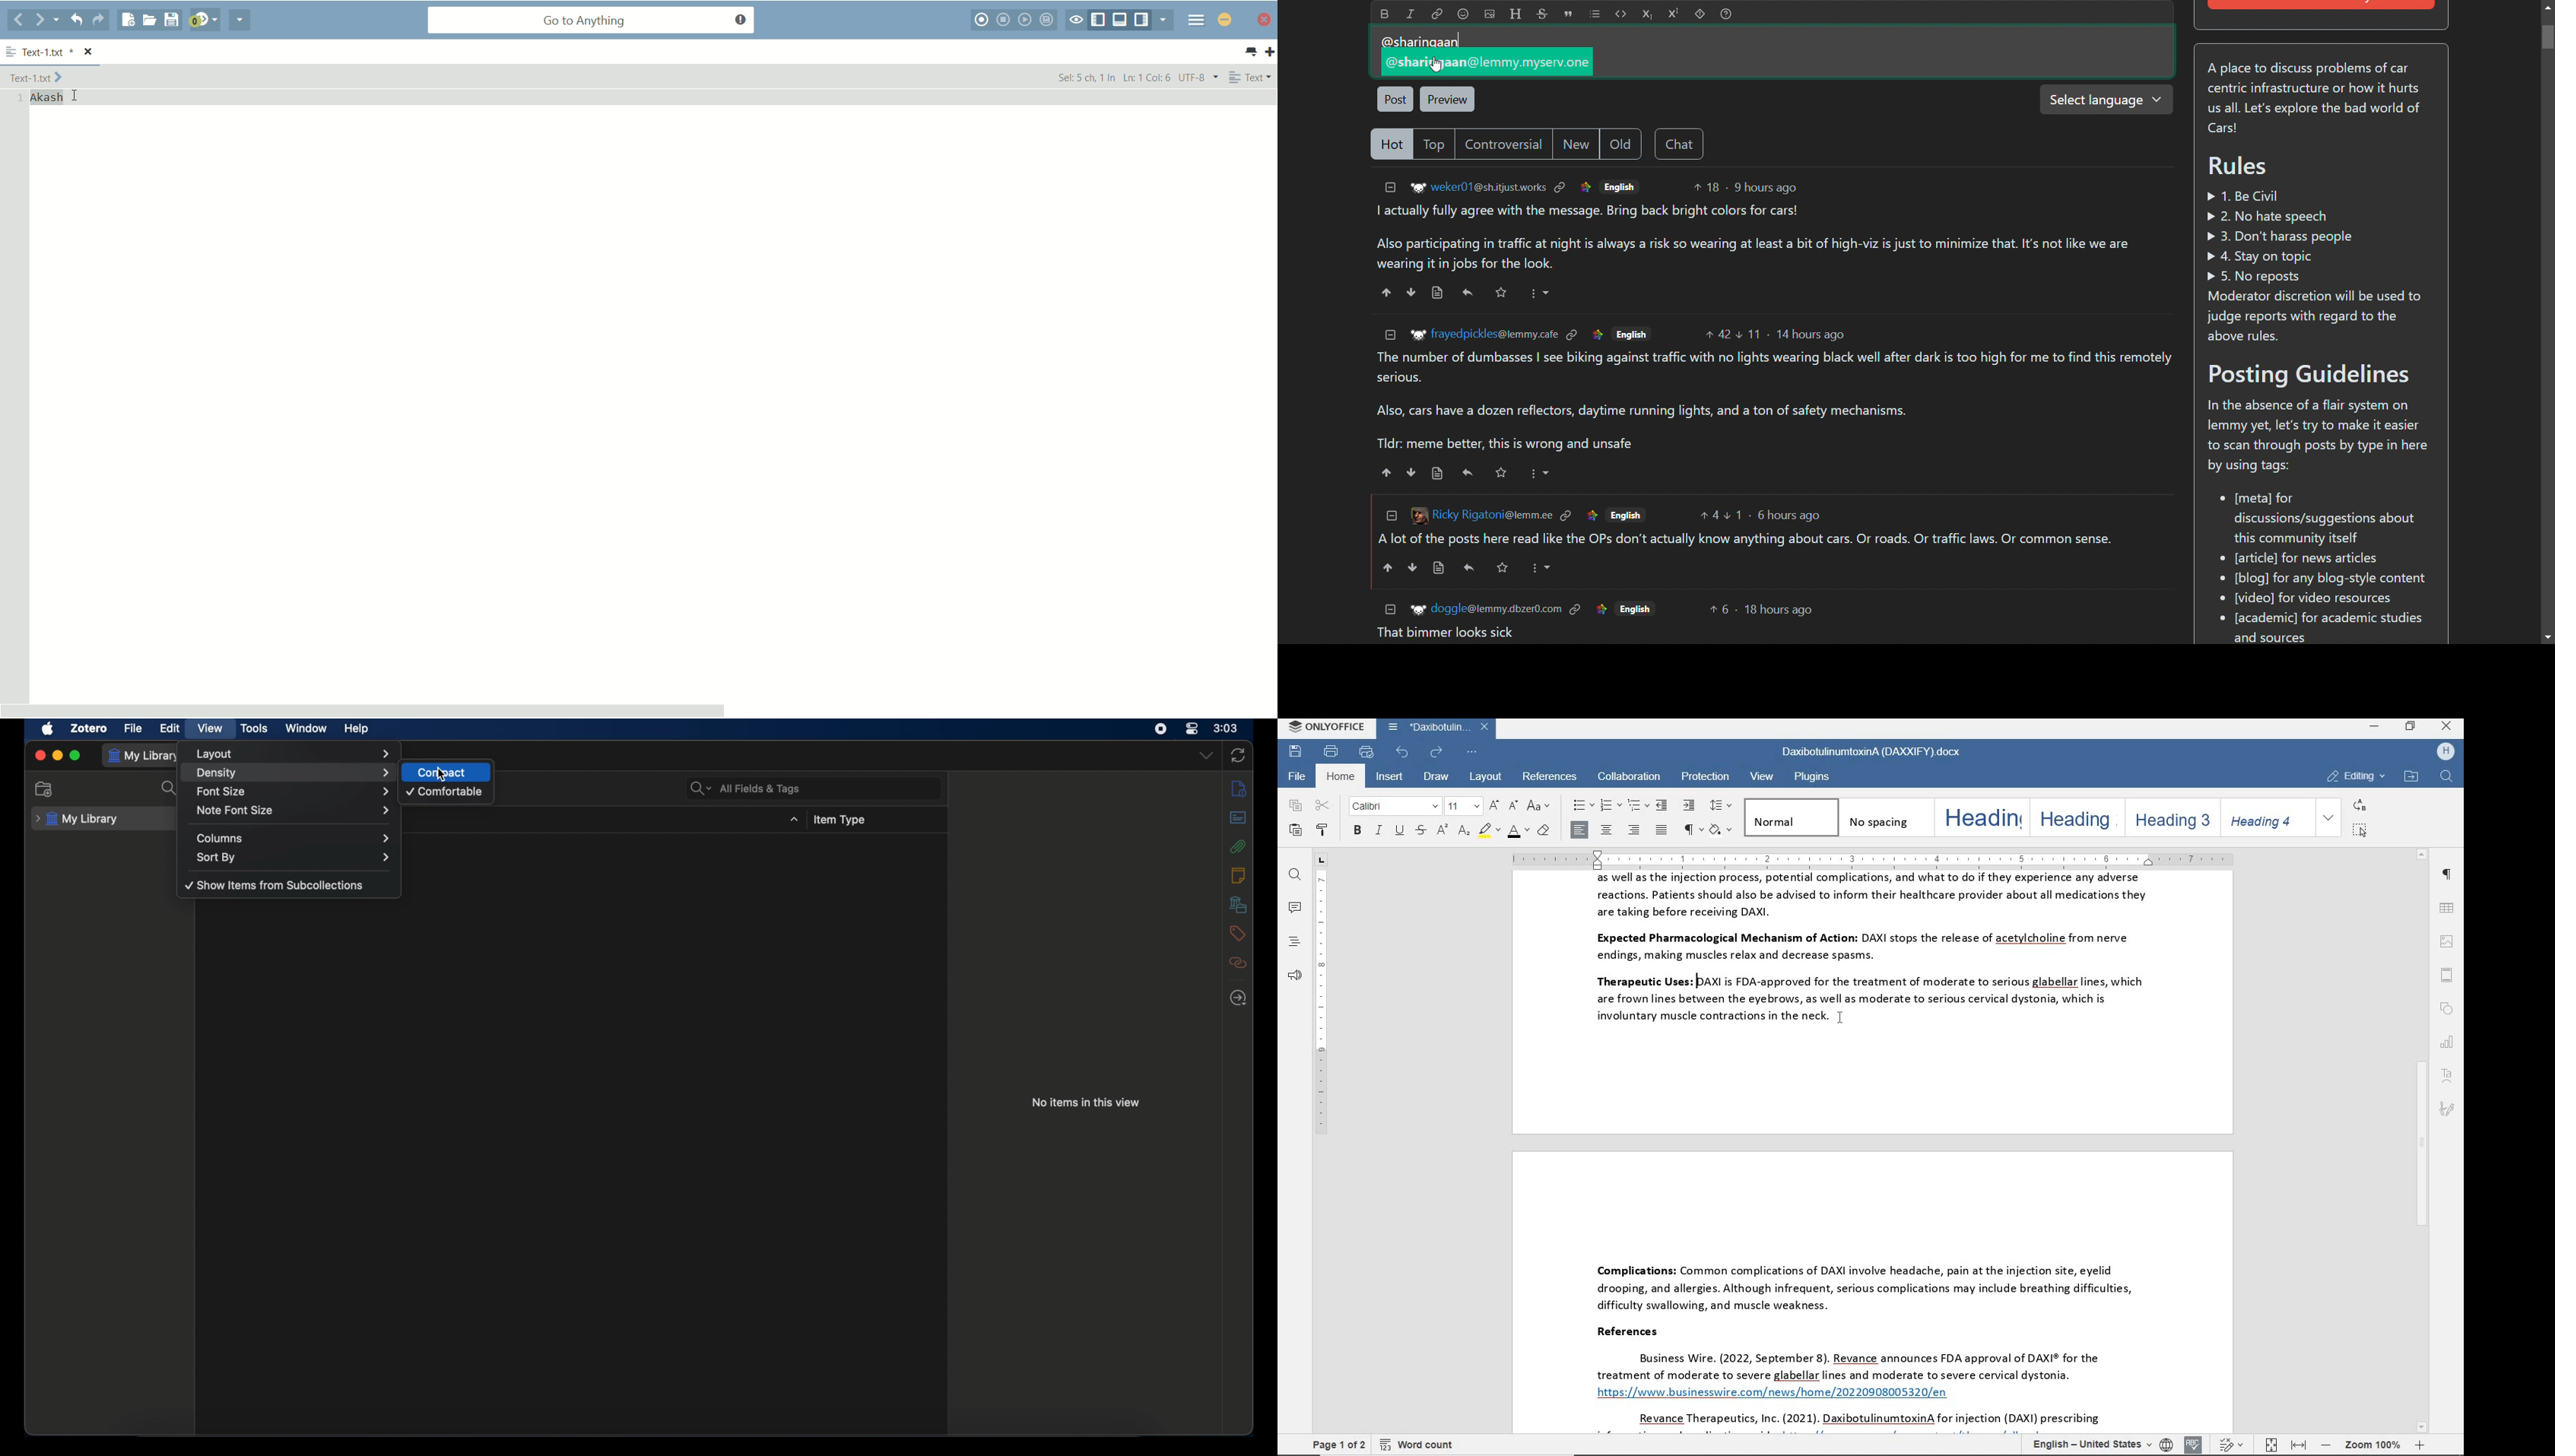 Image resolution: width=2576 pixels, height=1456 pixels. What do you see at coordinates (2298, 1446) in the screenshot?
I see `fit to width` at bounding box center [2298, 1446].